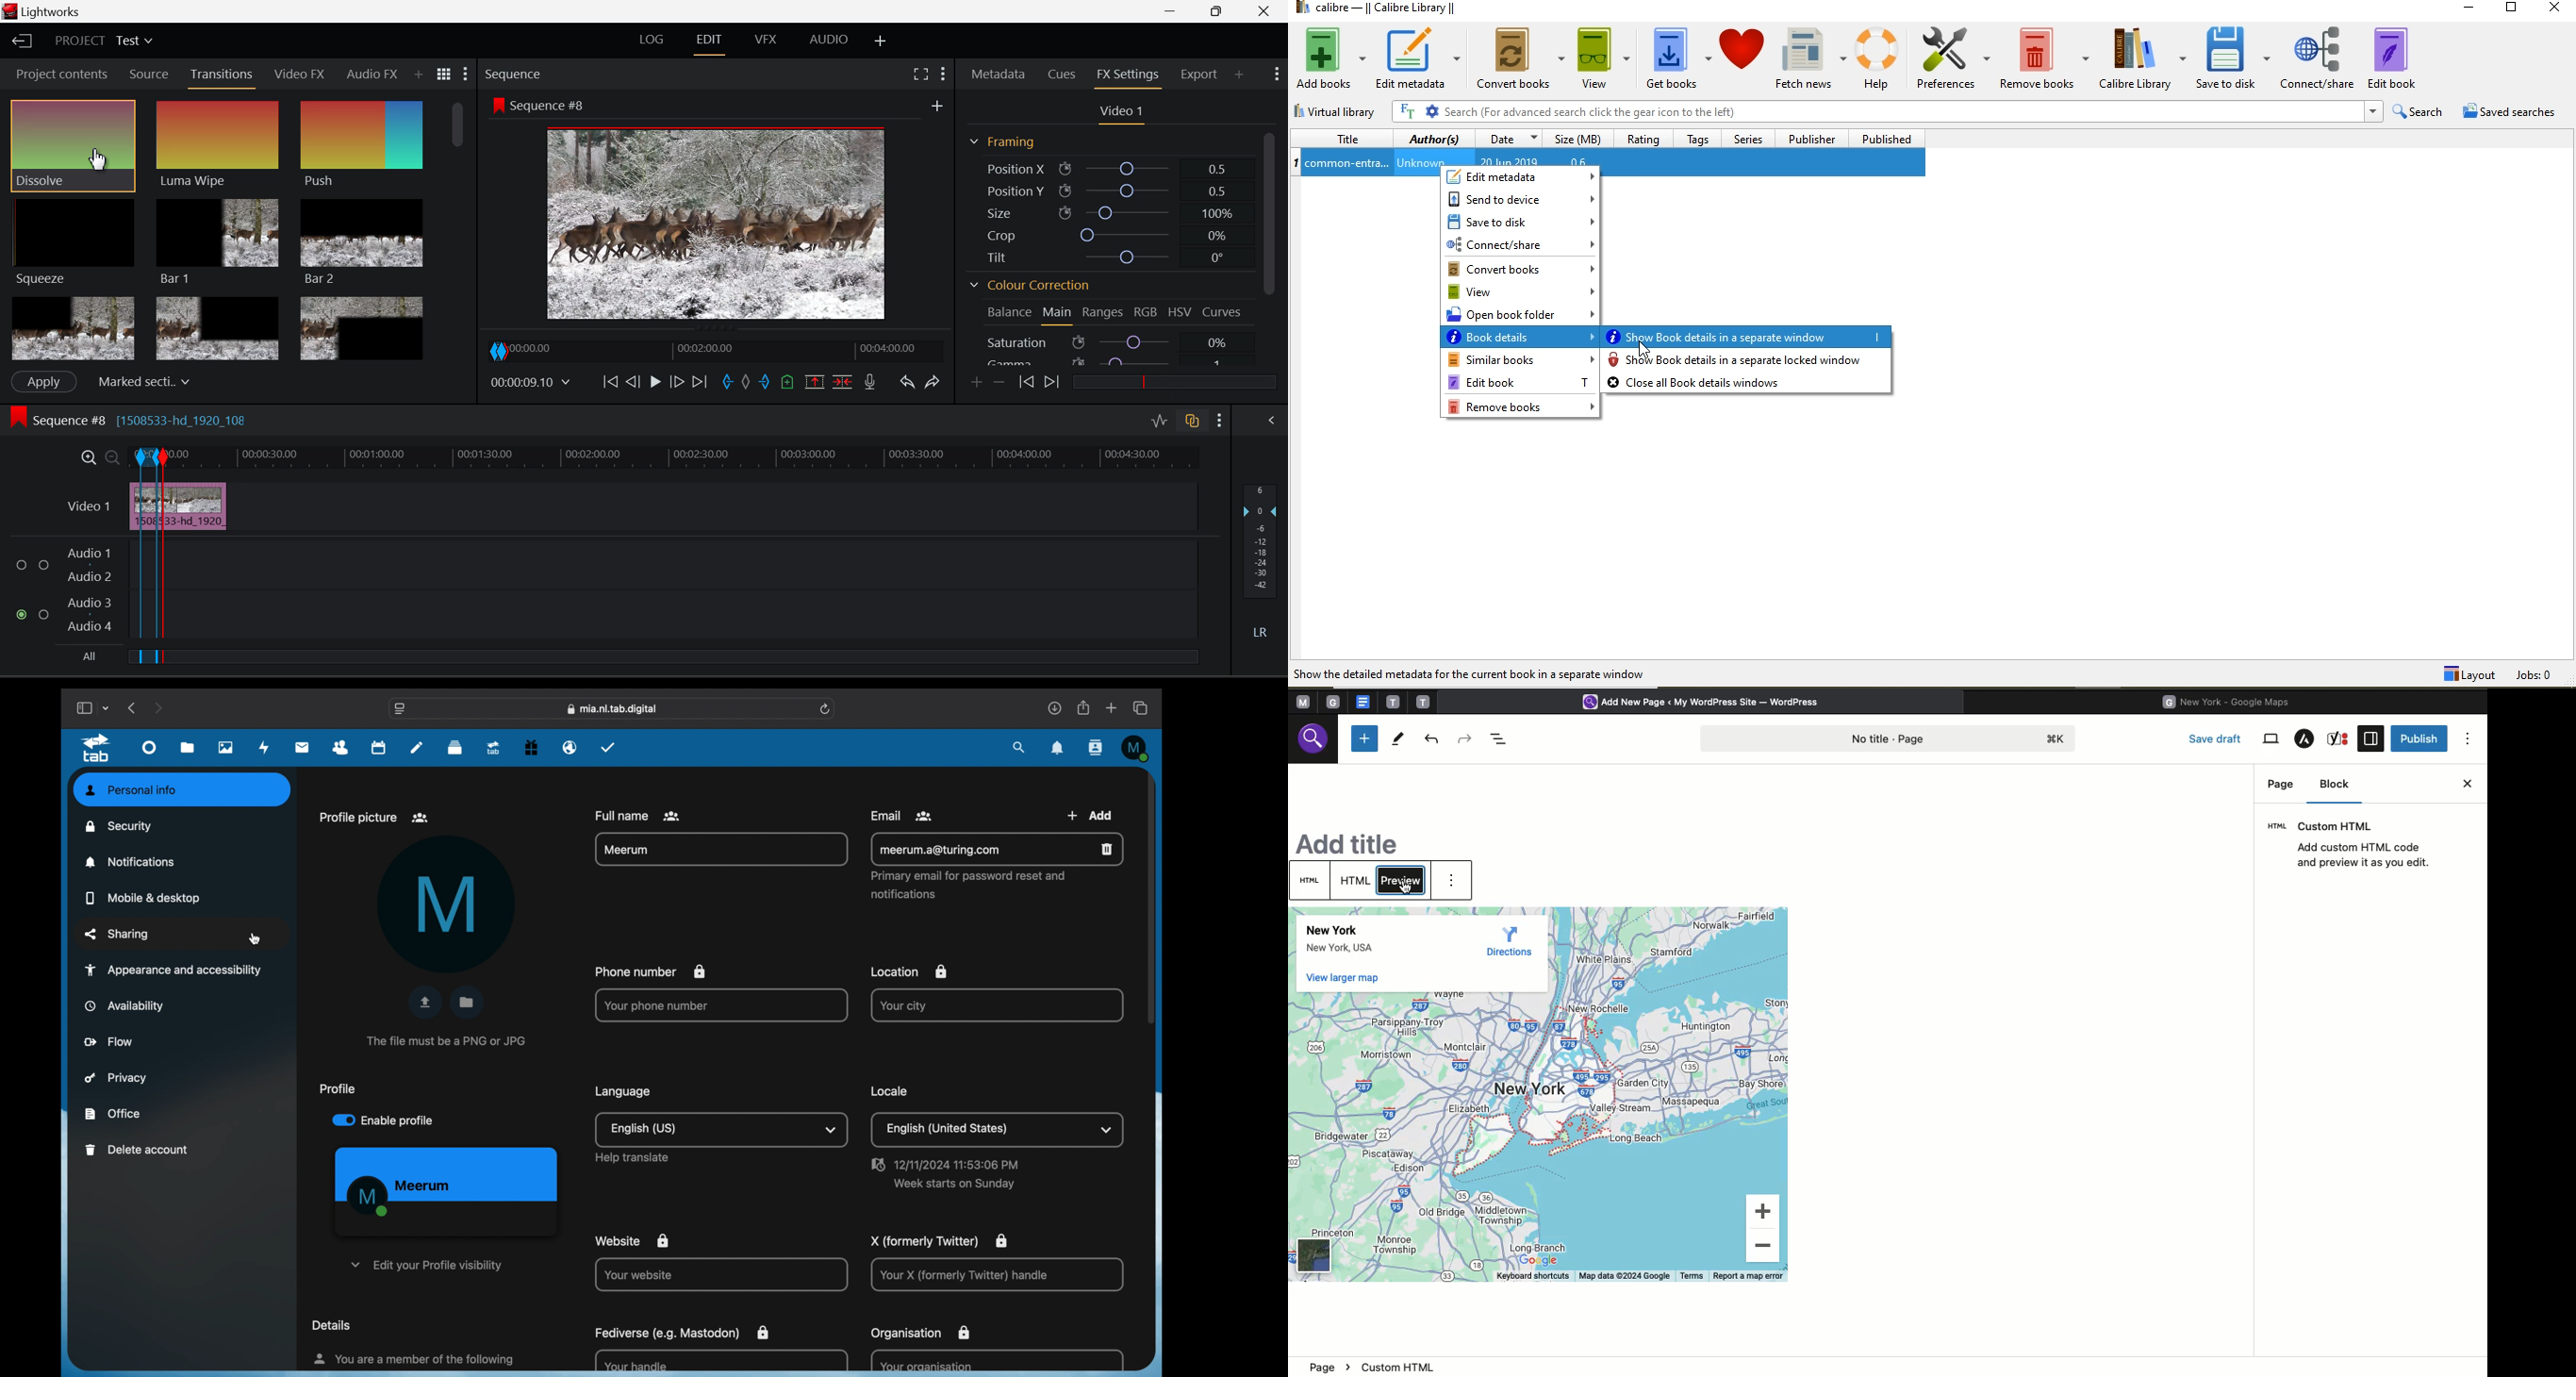 Image resolution: width=2576 pixels, height=1400 pixels. Describe the element at coordinates (1403, 892) in the screenshot. I see `cursor` at that location.